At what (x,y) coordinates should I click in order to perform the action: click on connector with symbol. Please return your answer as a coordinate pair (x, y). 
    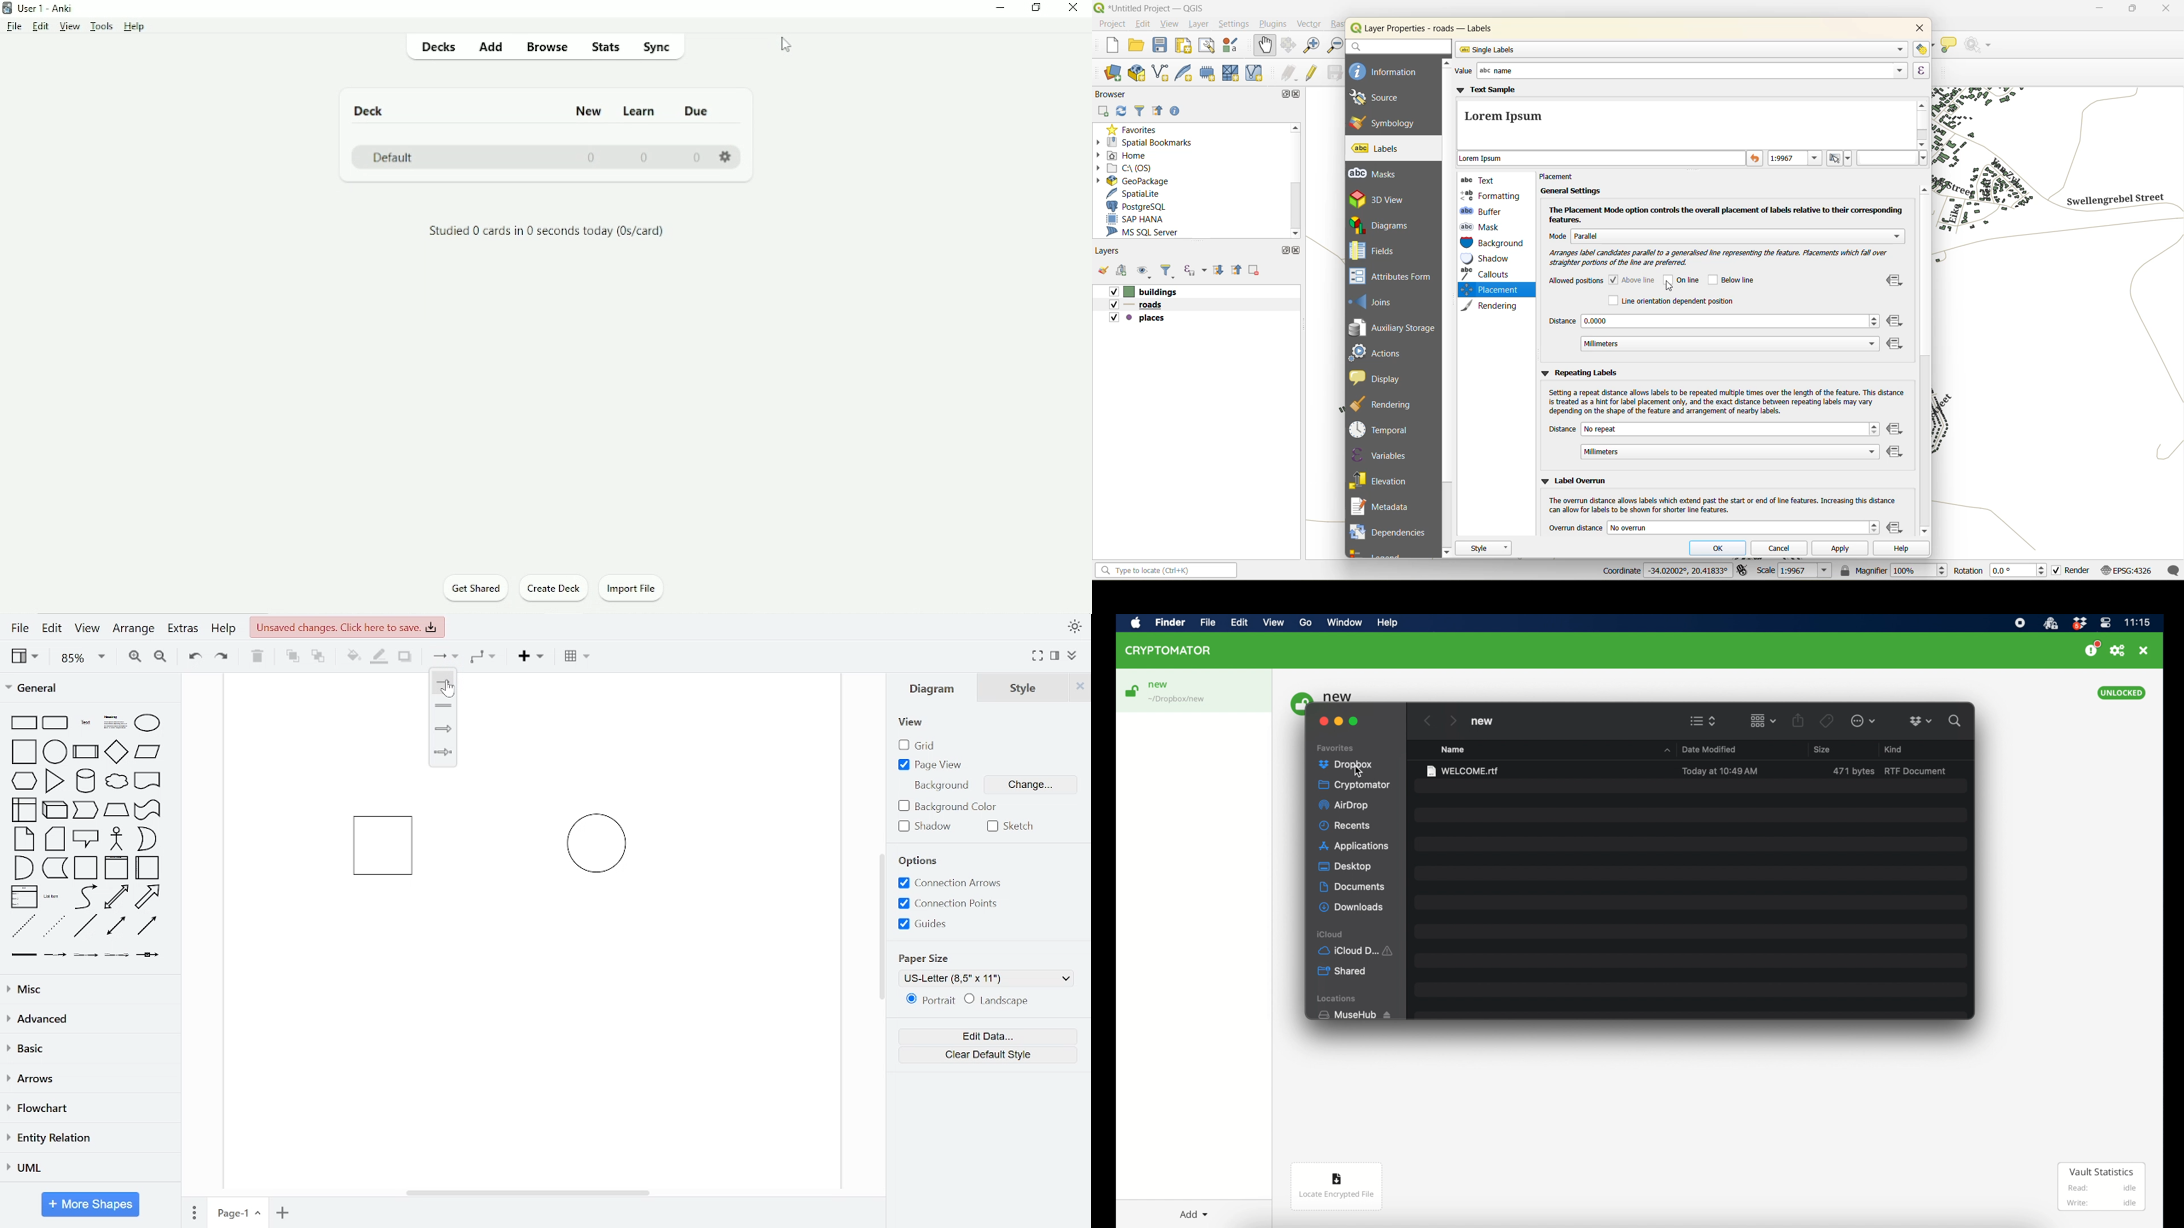
    Looking at the image, I should click on (150, 953).